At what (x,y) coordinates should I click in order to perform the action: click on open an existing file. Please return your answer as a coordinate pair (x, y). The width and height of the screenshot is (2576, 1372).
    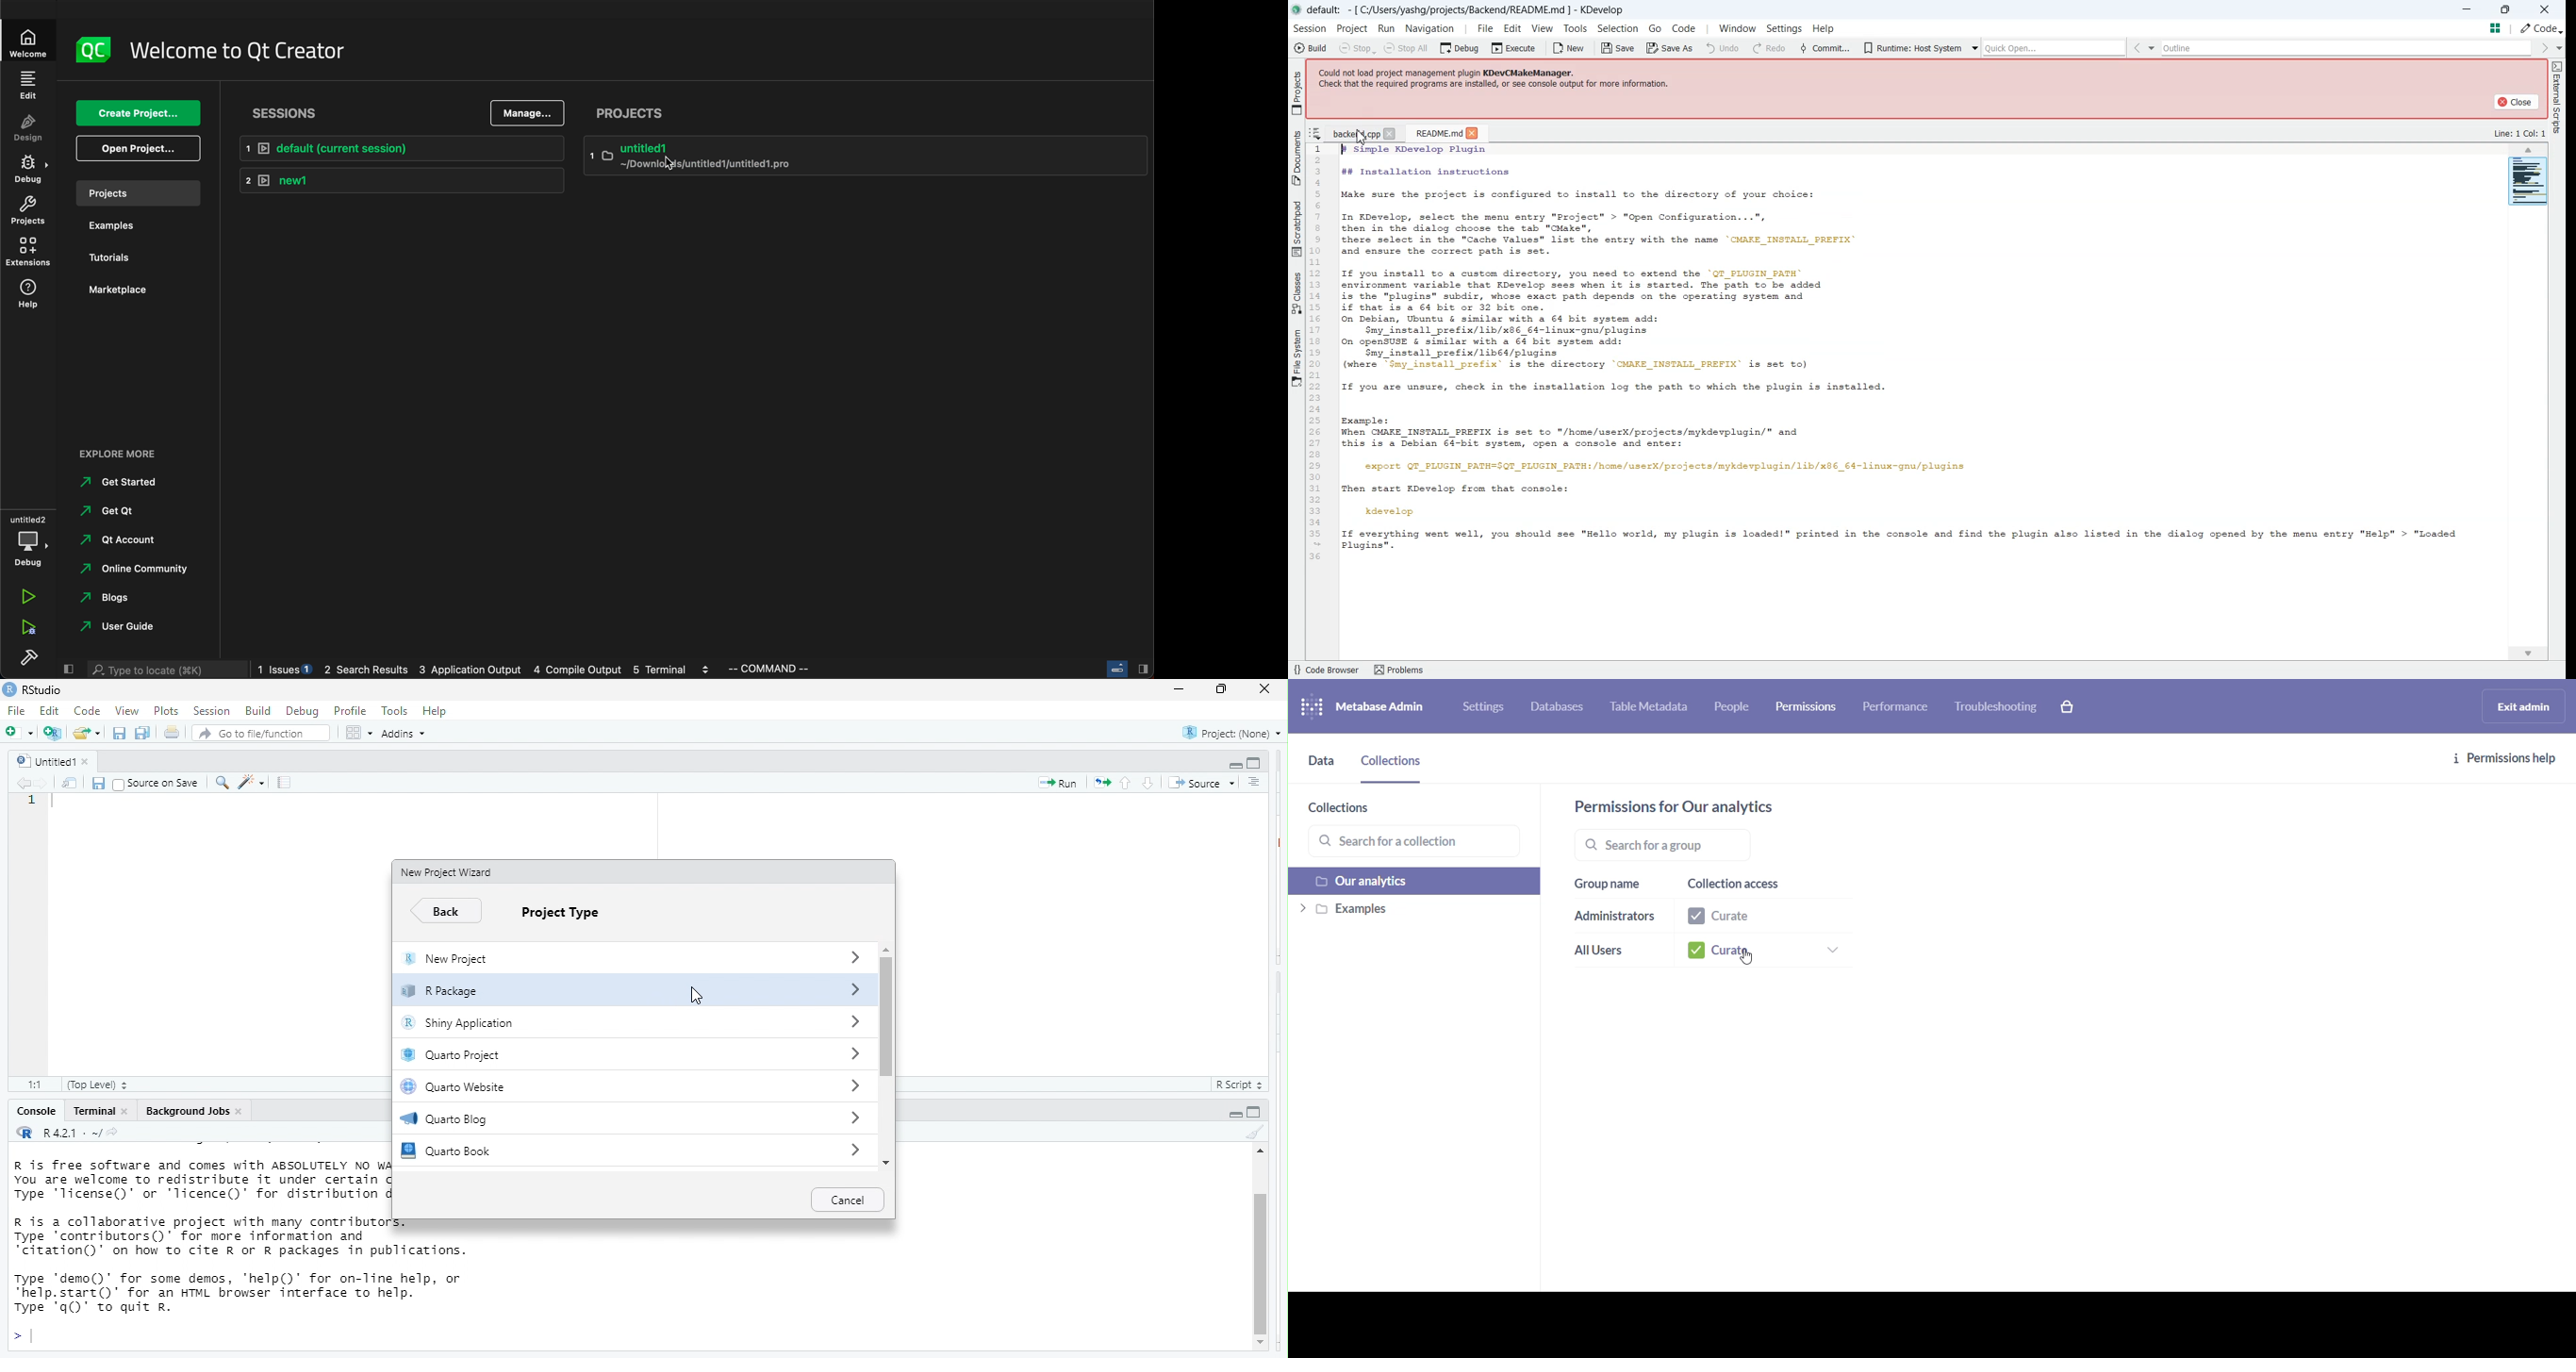
    Looking at the image, I should click on (87, 732).